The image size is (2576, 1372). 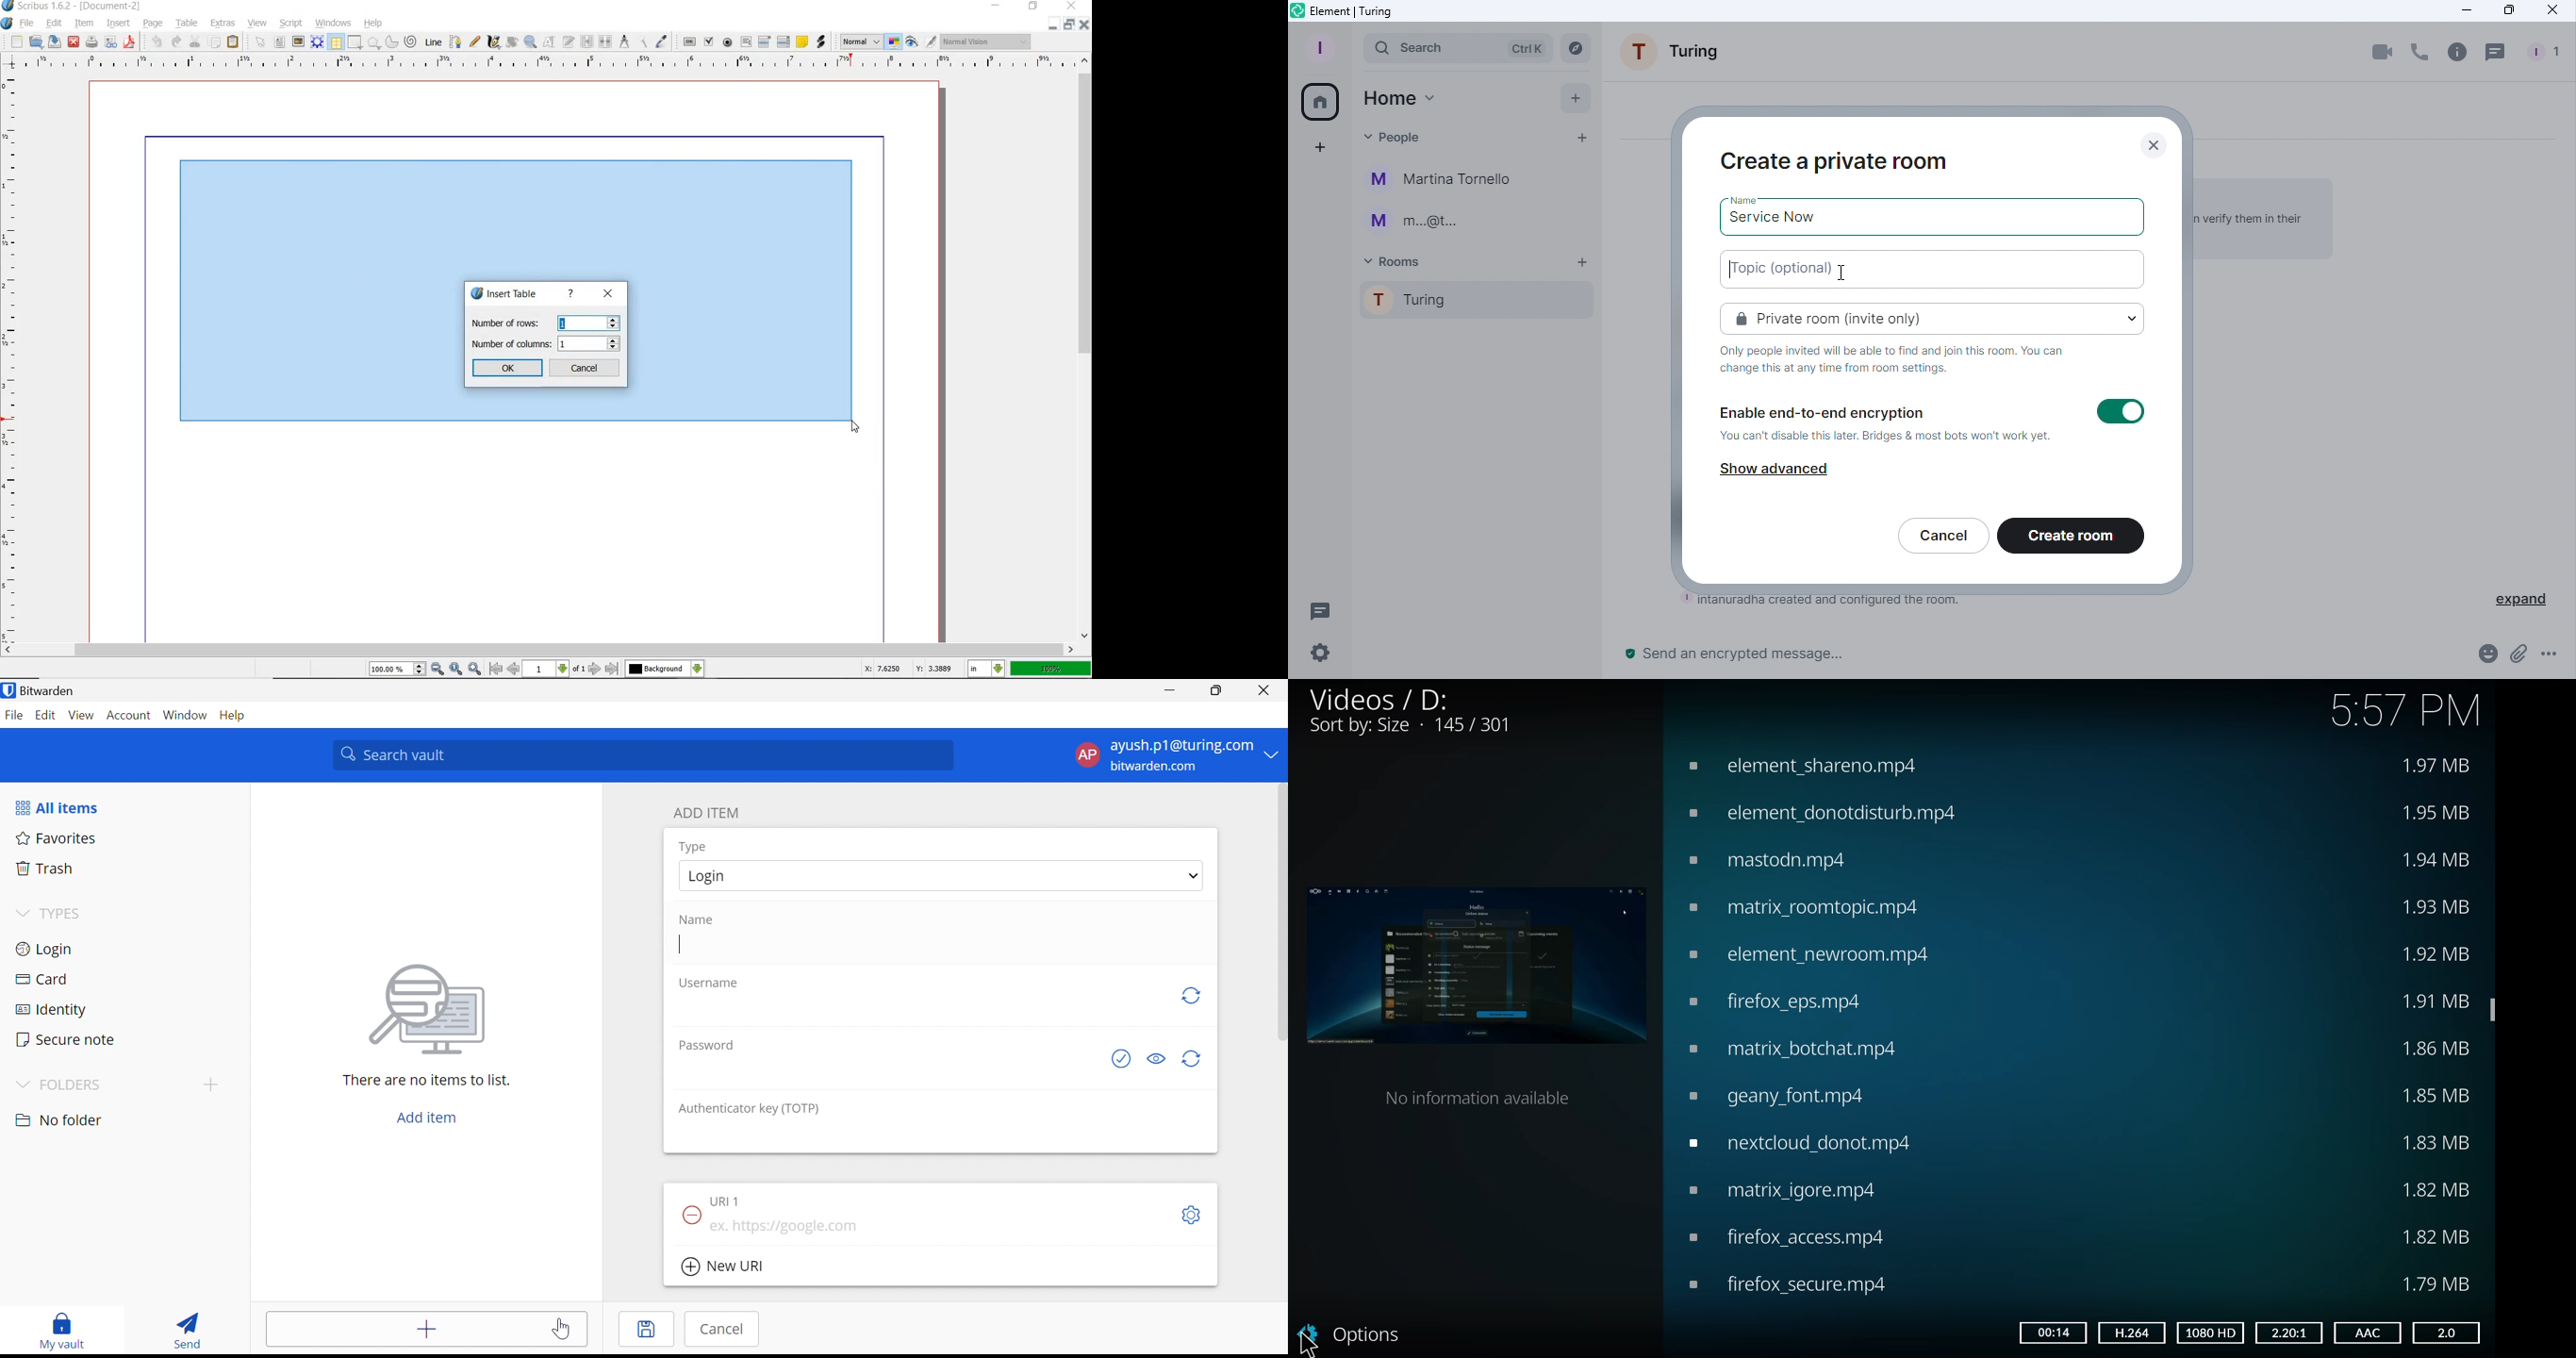 I want to click on open, so click(x=36, y=42).